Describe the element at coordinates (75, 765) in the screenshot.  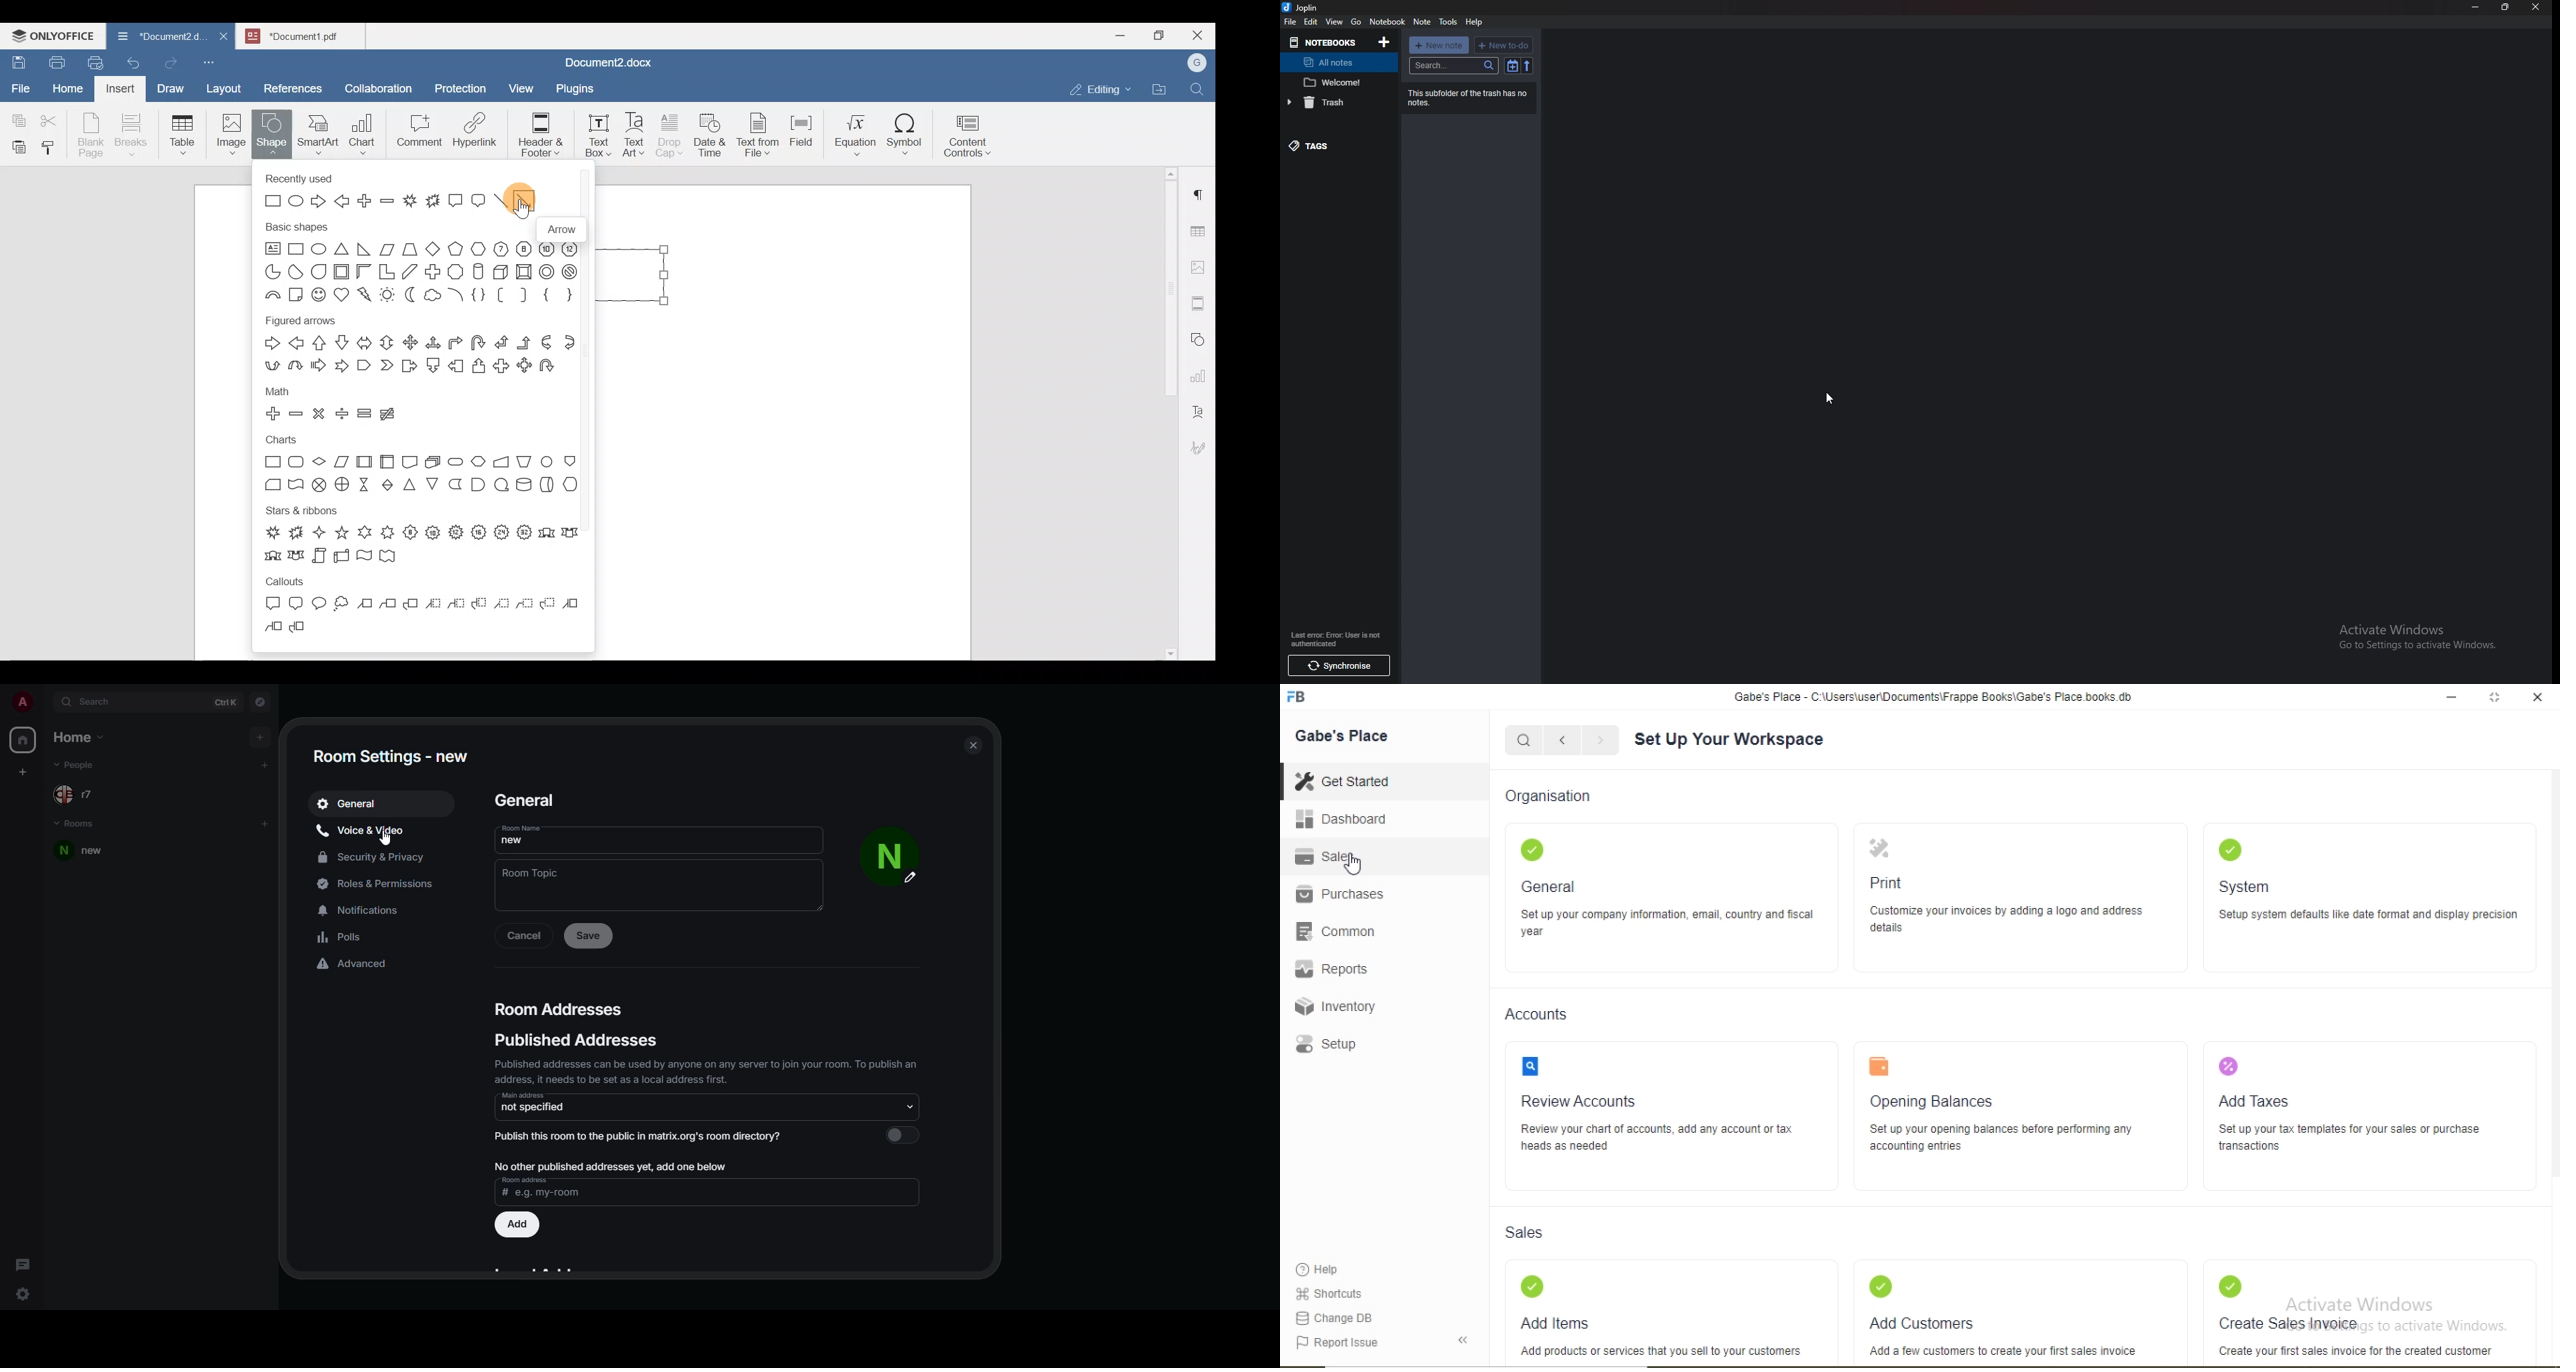
I see `people` at that location.